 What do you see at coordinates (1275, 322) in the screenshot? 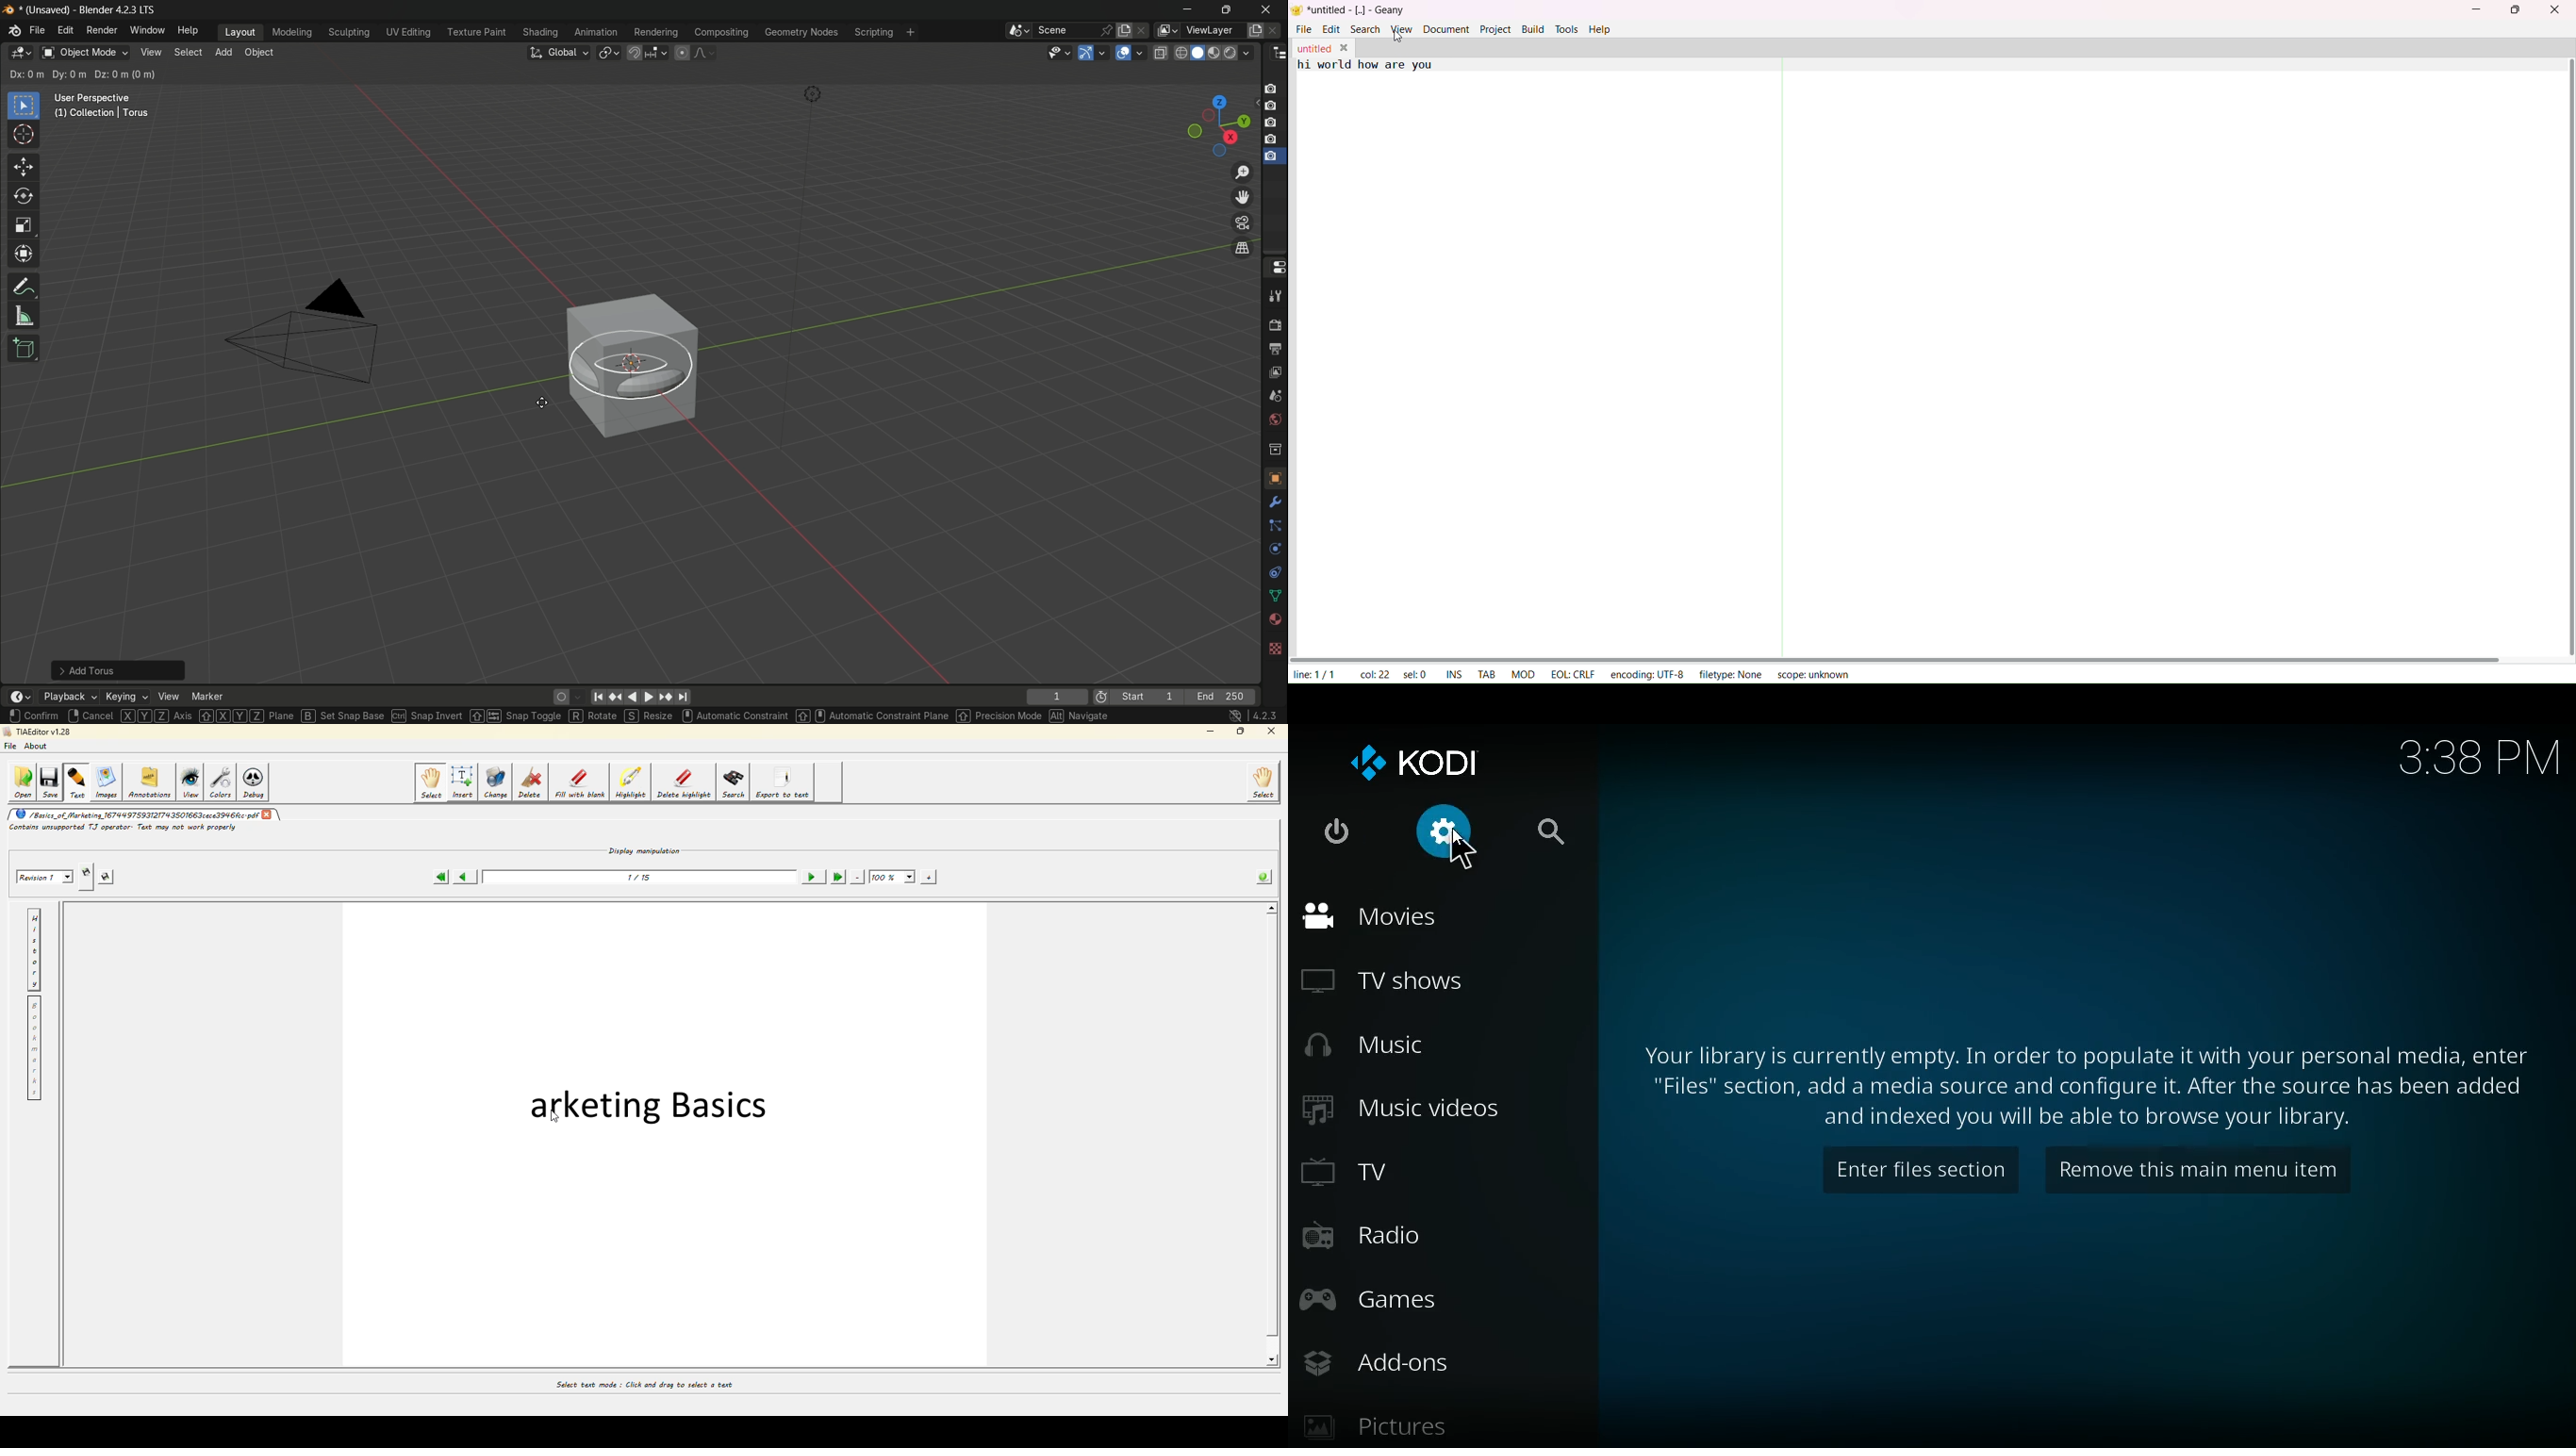
I see `render` at bounding box center [1275, 322].